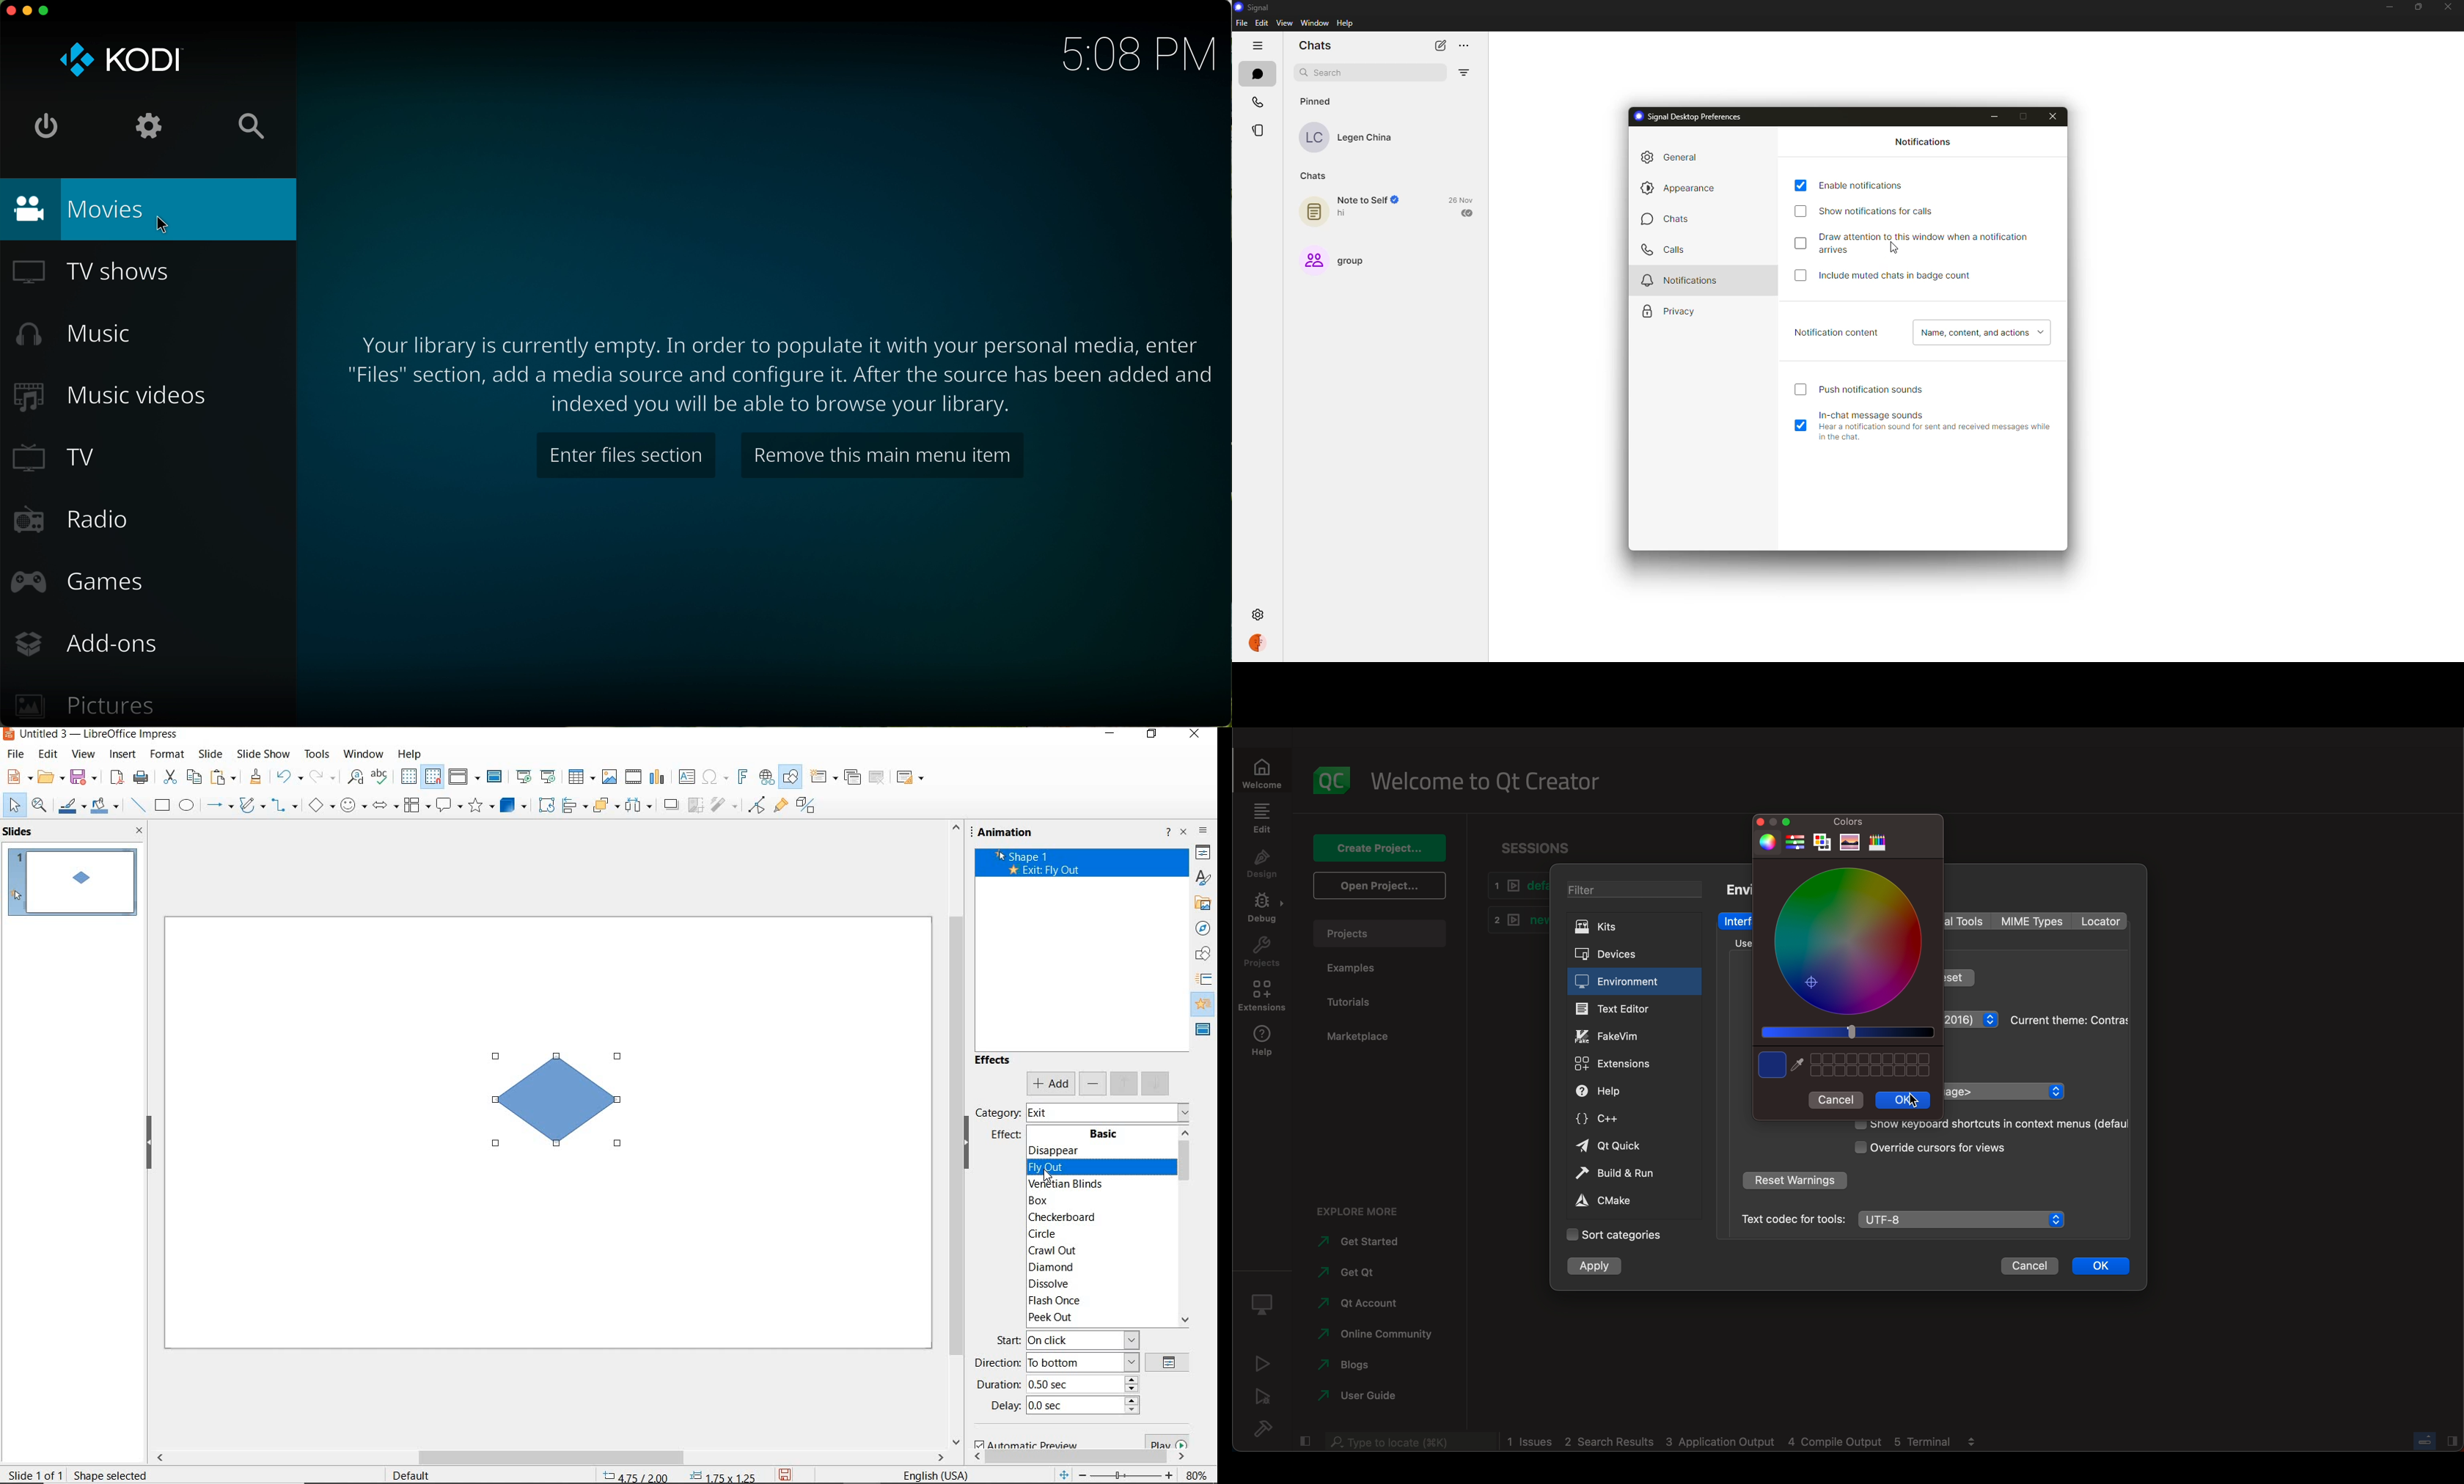 Image resolution: width=2464 pixels, height=1484 pixels. I want to click on animation, so click(1204, 1005).